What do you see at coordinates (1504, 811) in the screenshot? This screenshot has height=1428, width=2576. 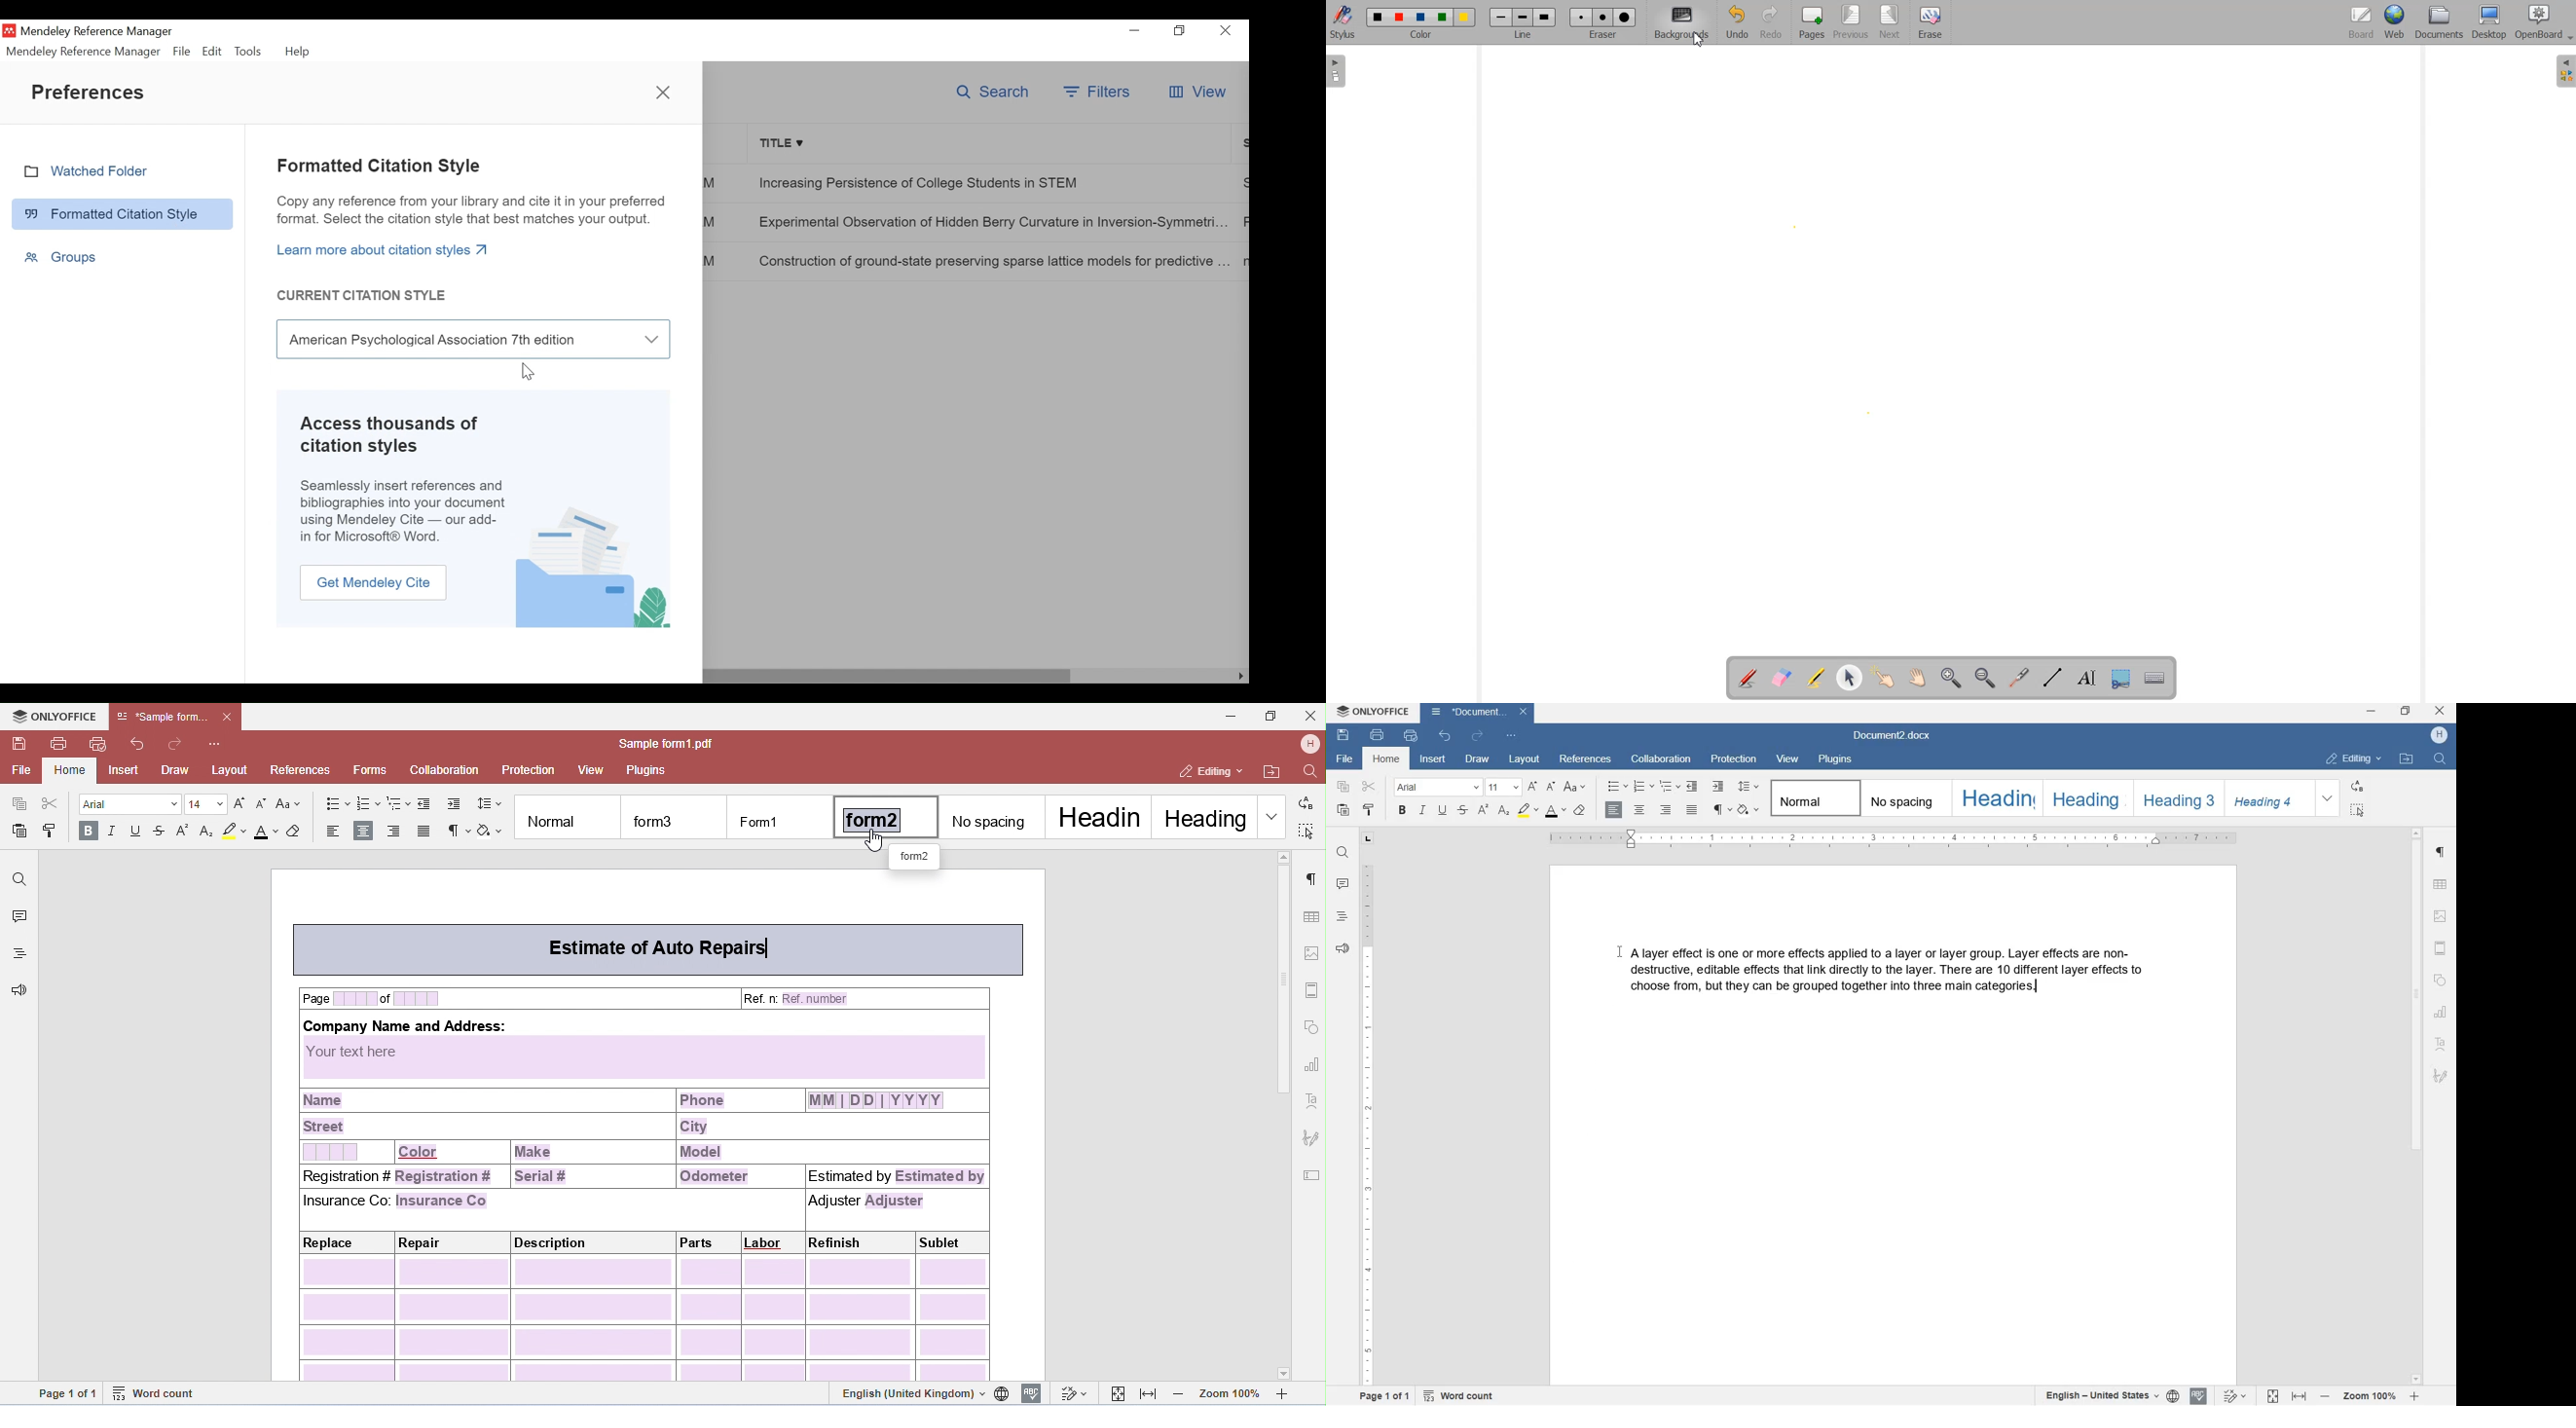 I see `subscript` at bounding box center [1504, 811].